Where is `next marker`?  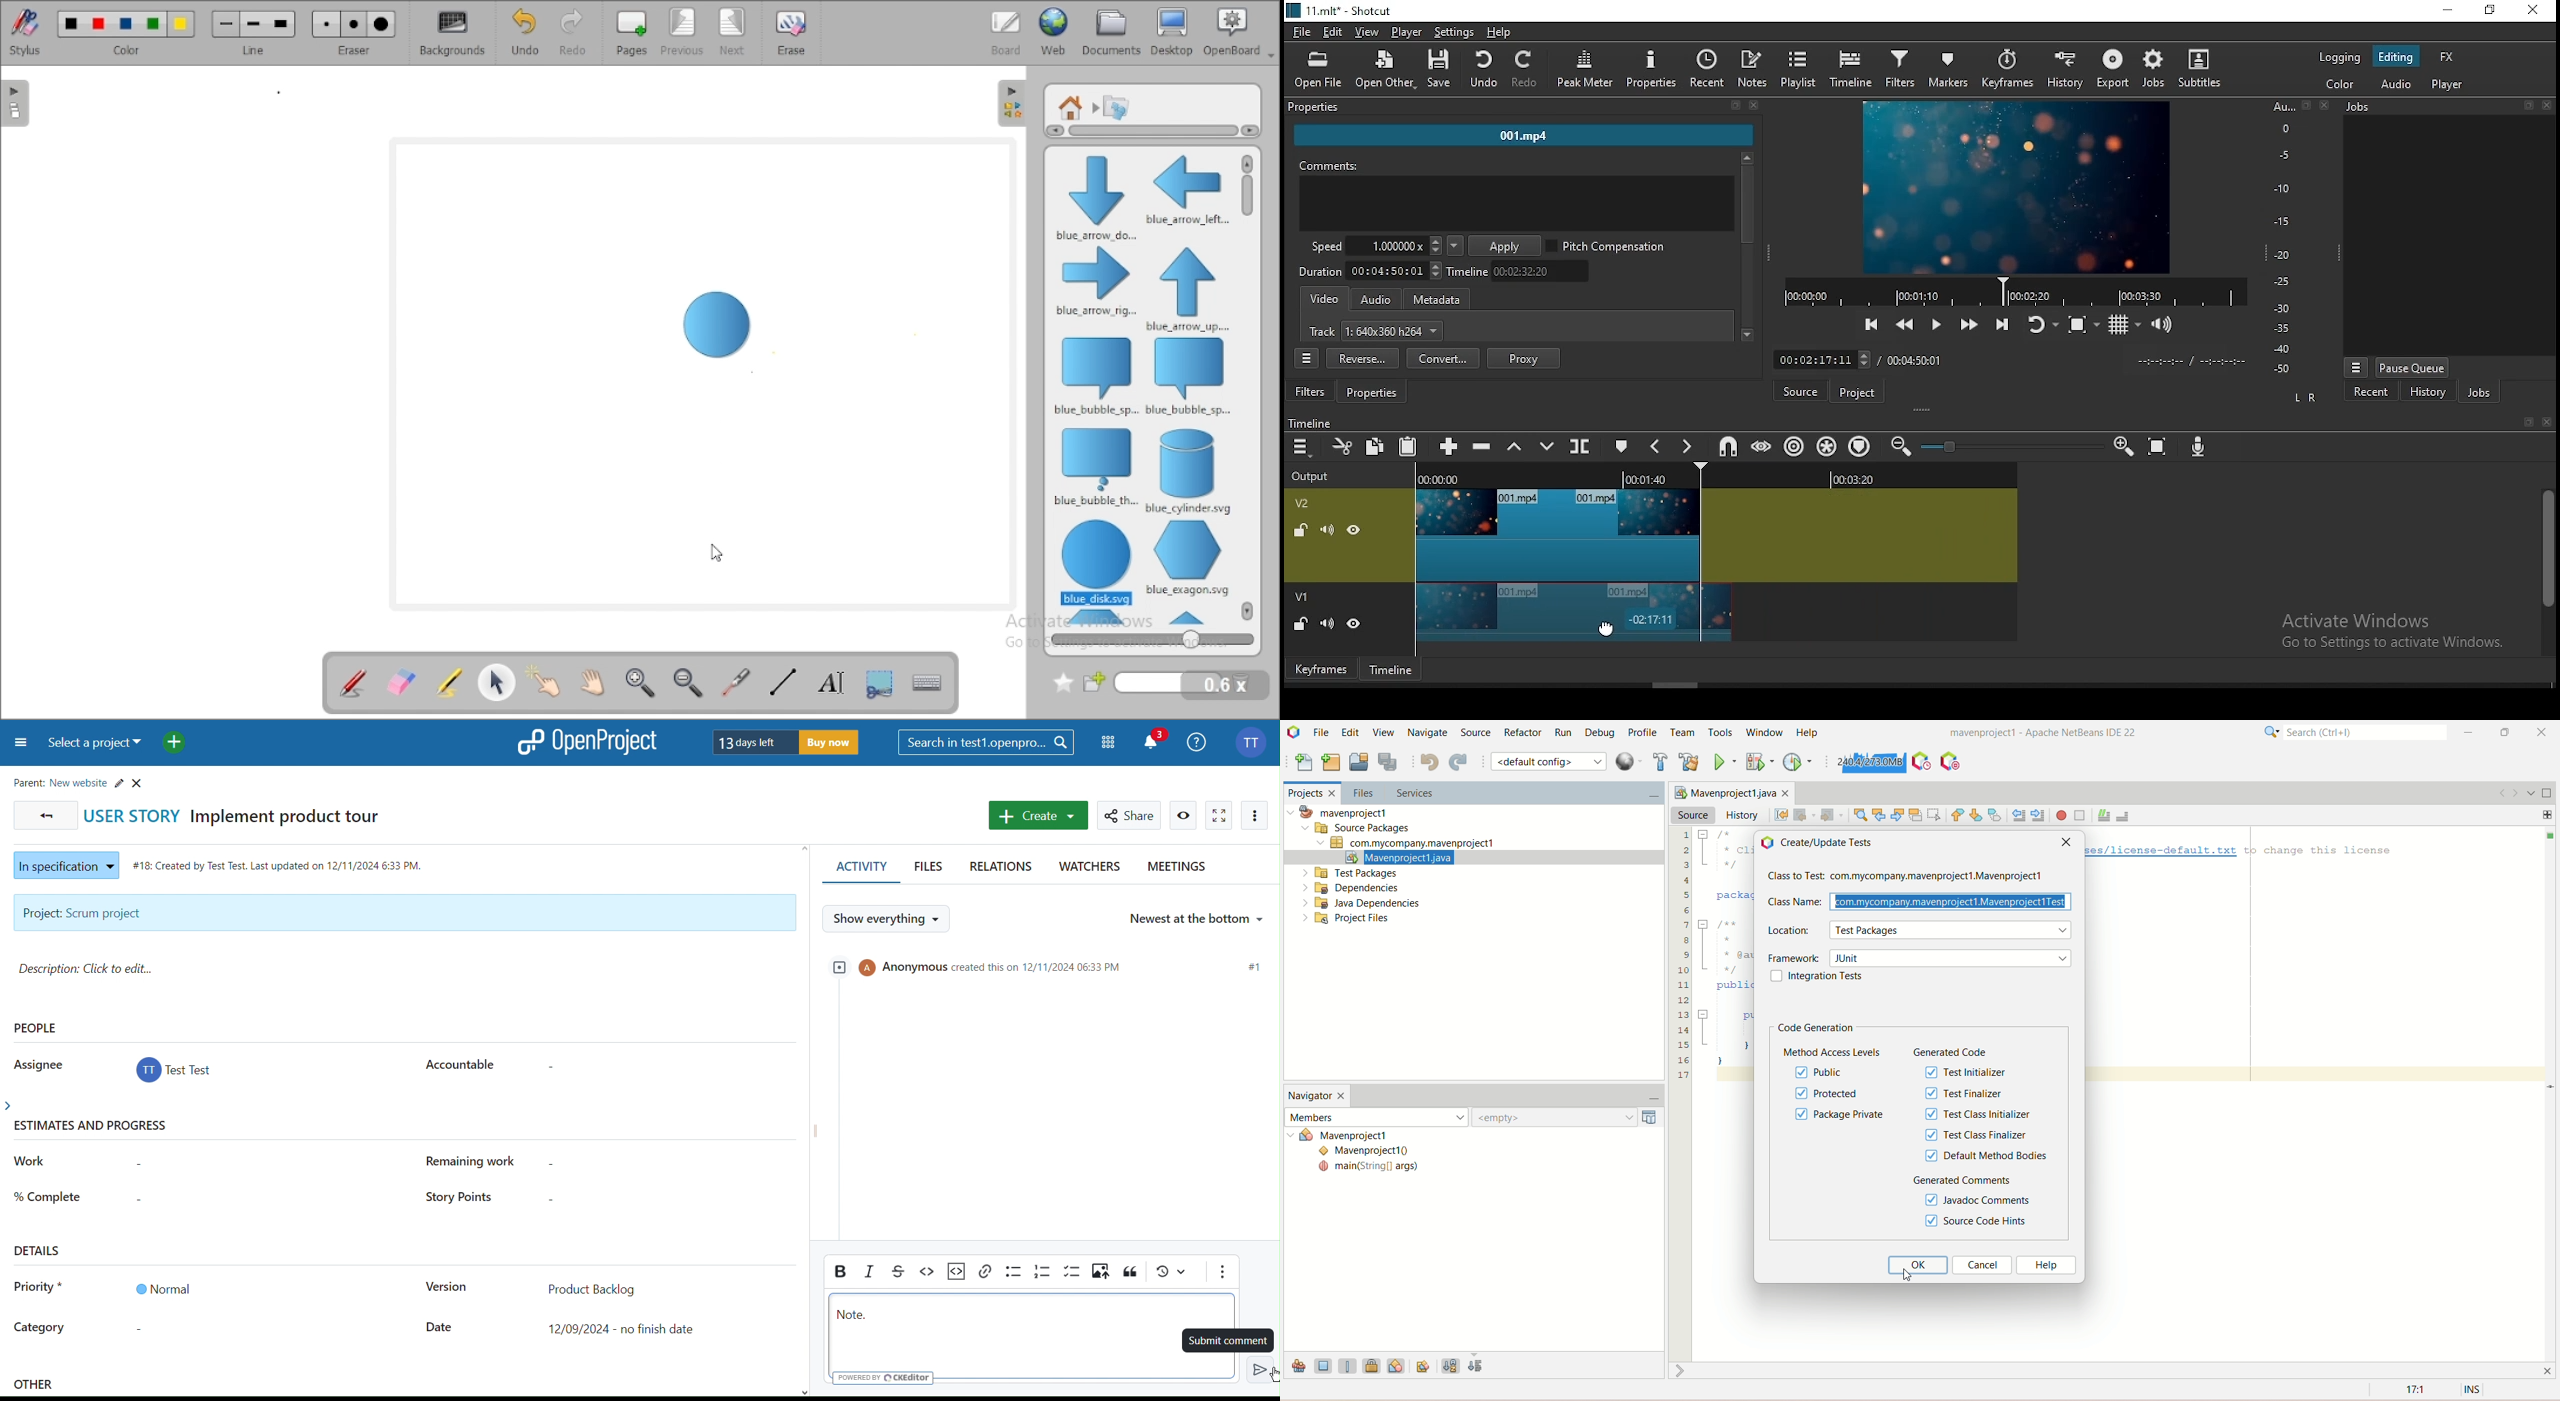
next marker is located at coordinates (1687, 448).